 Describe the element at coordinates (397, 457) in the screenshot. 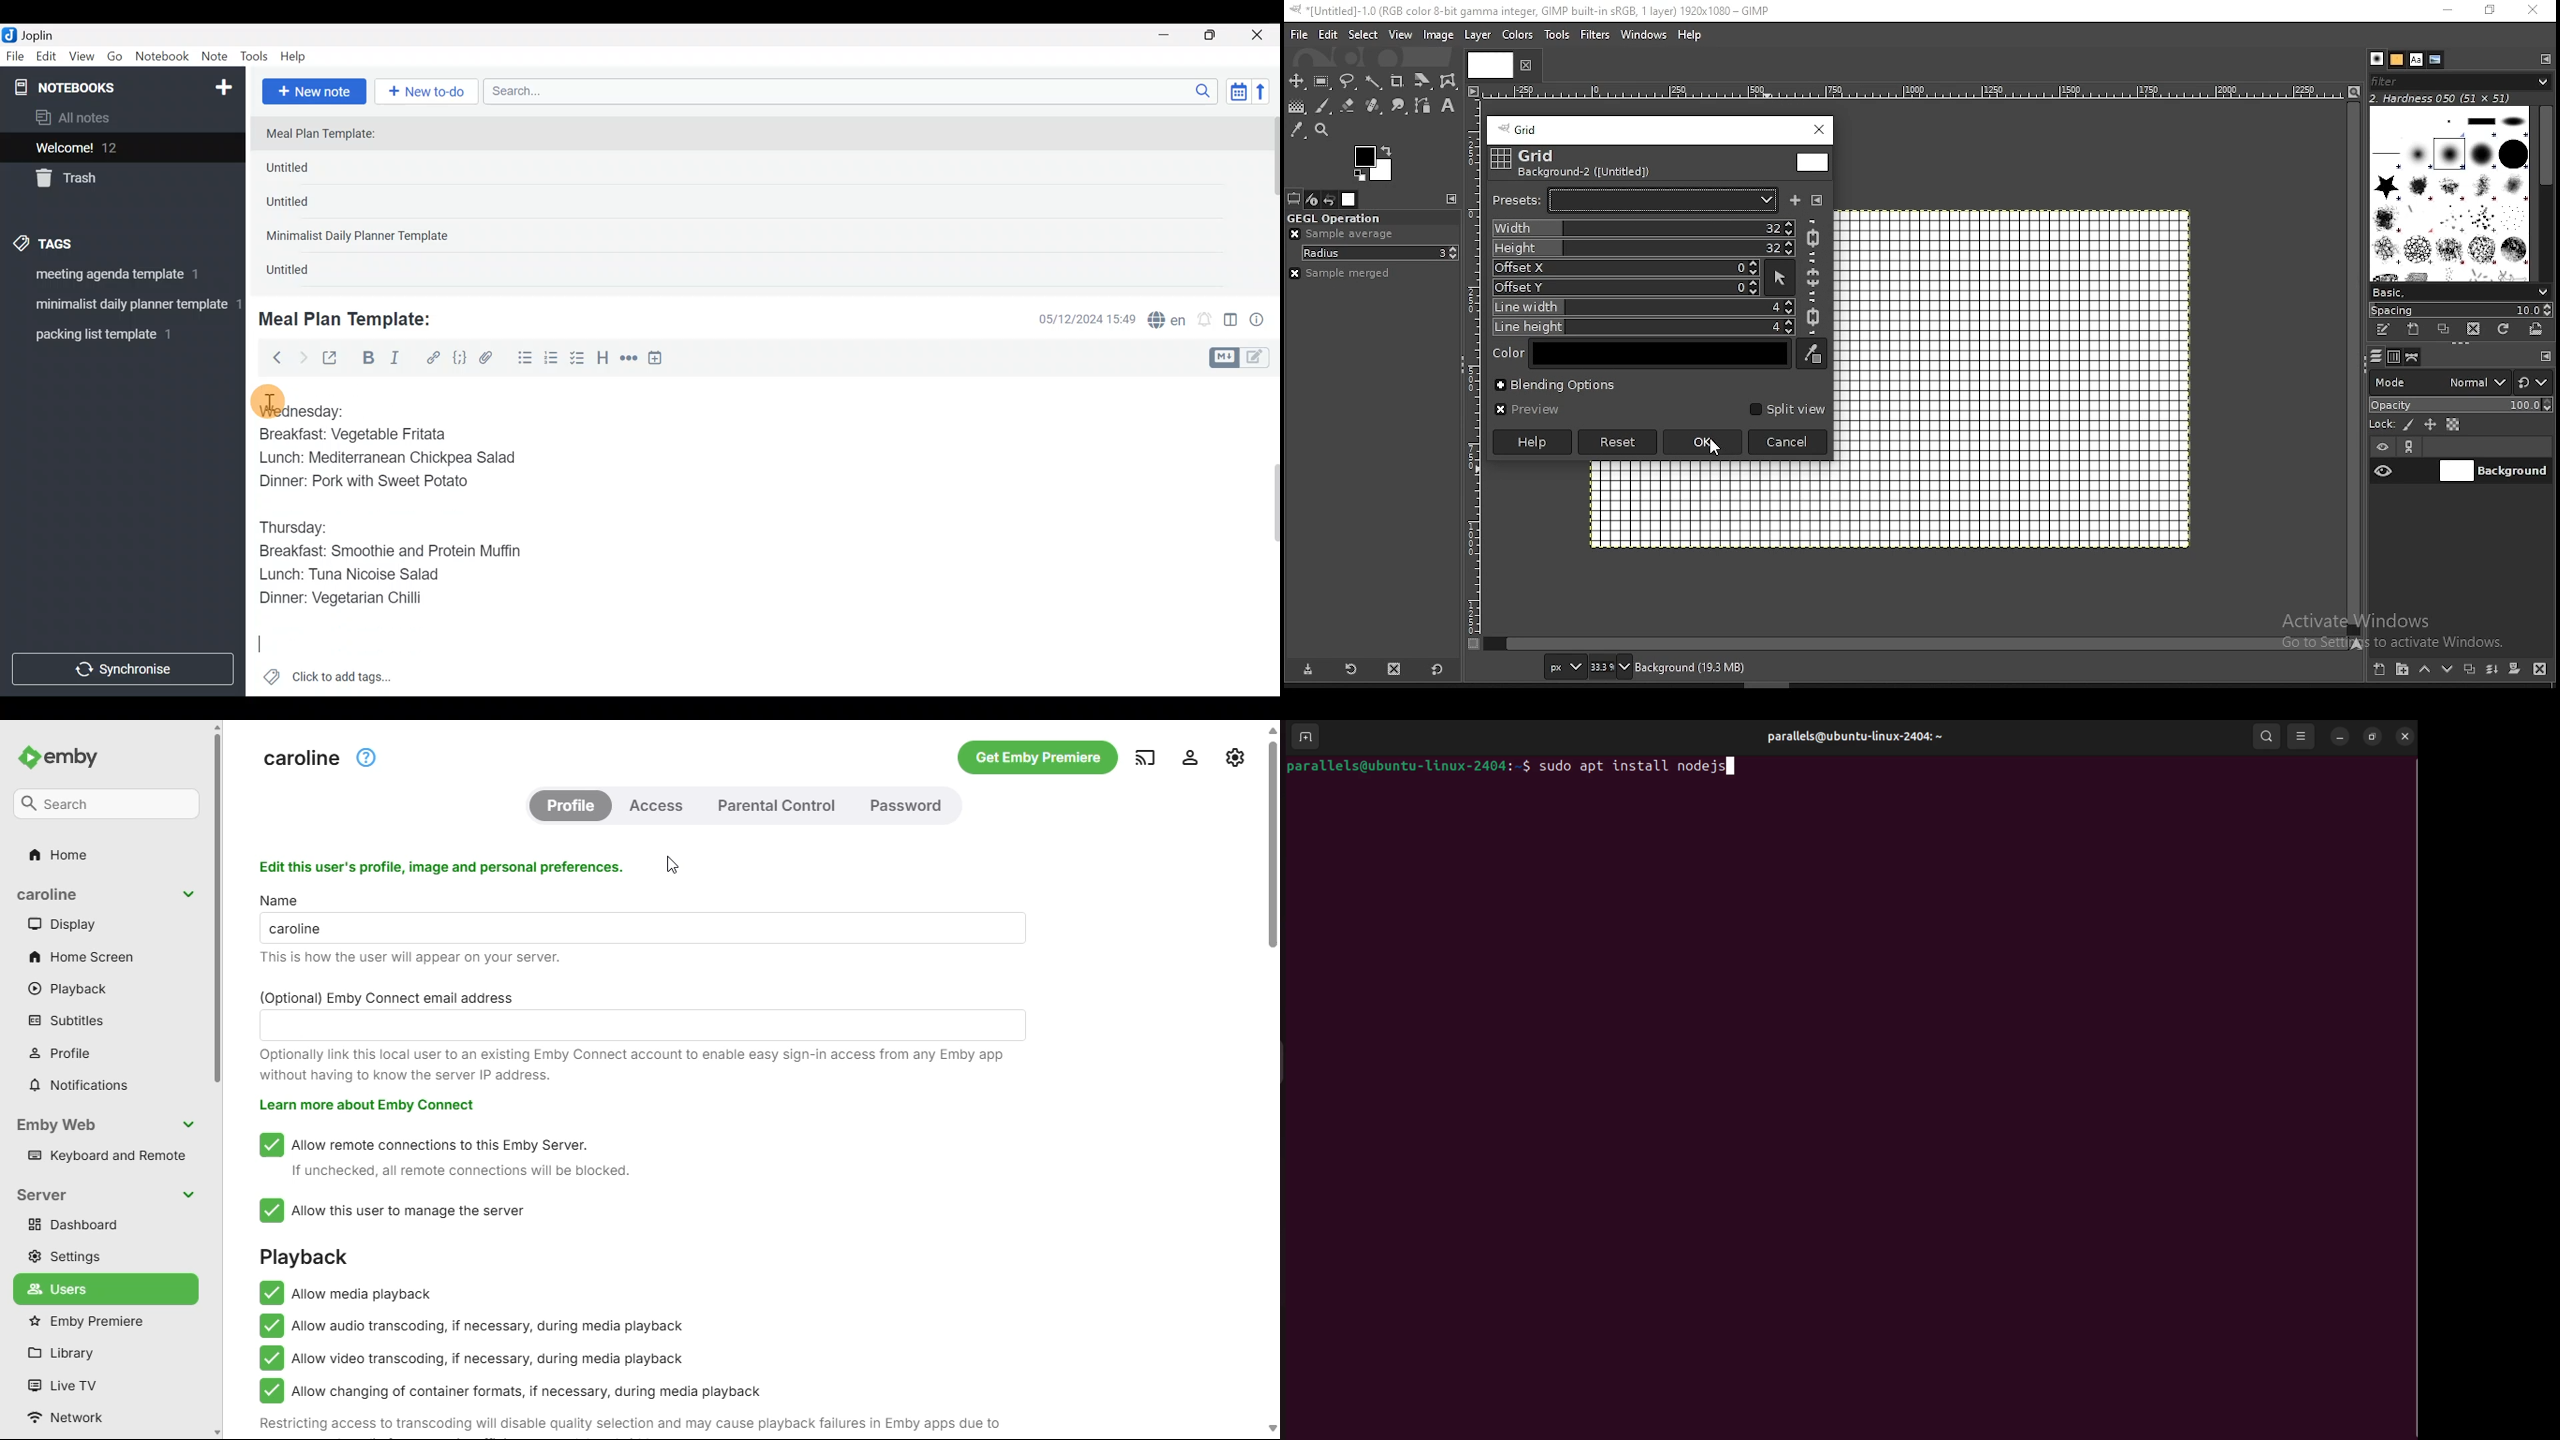

I see `Lunch: Mediterranean Chickpea Salad` at that location.